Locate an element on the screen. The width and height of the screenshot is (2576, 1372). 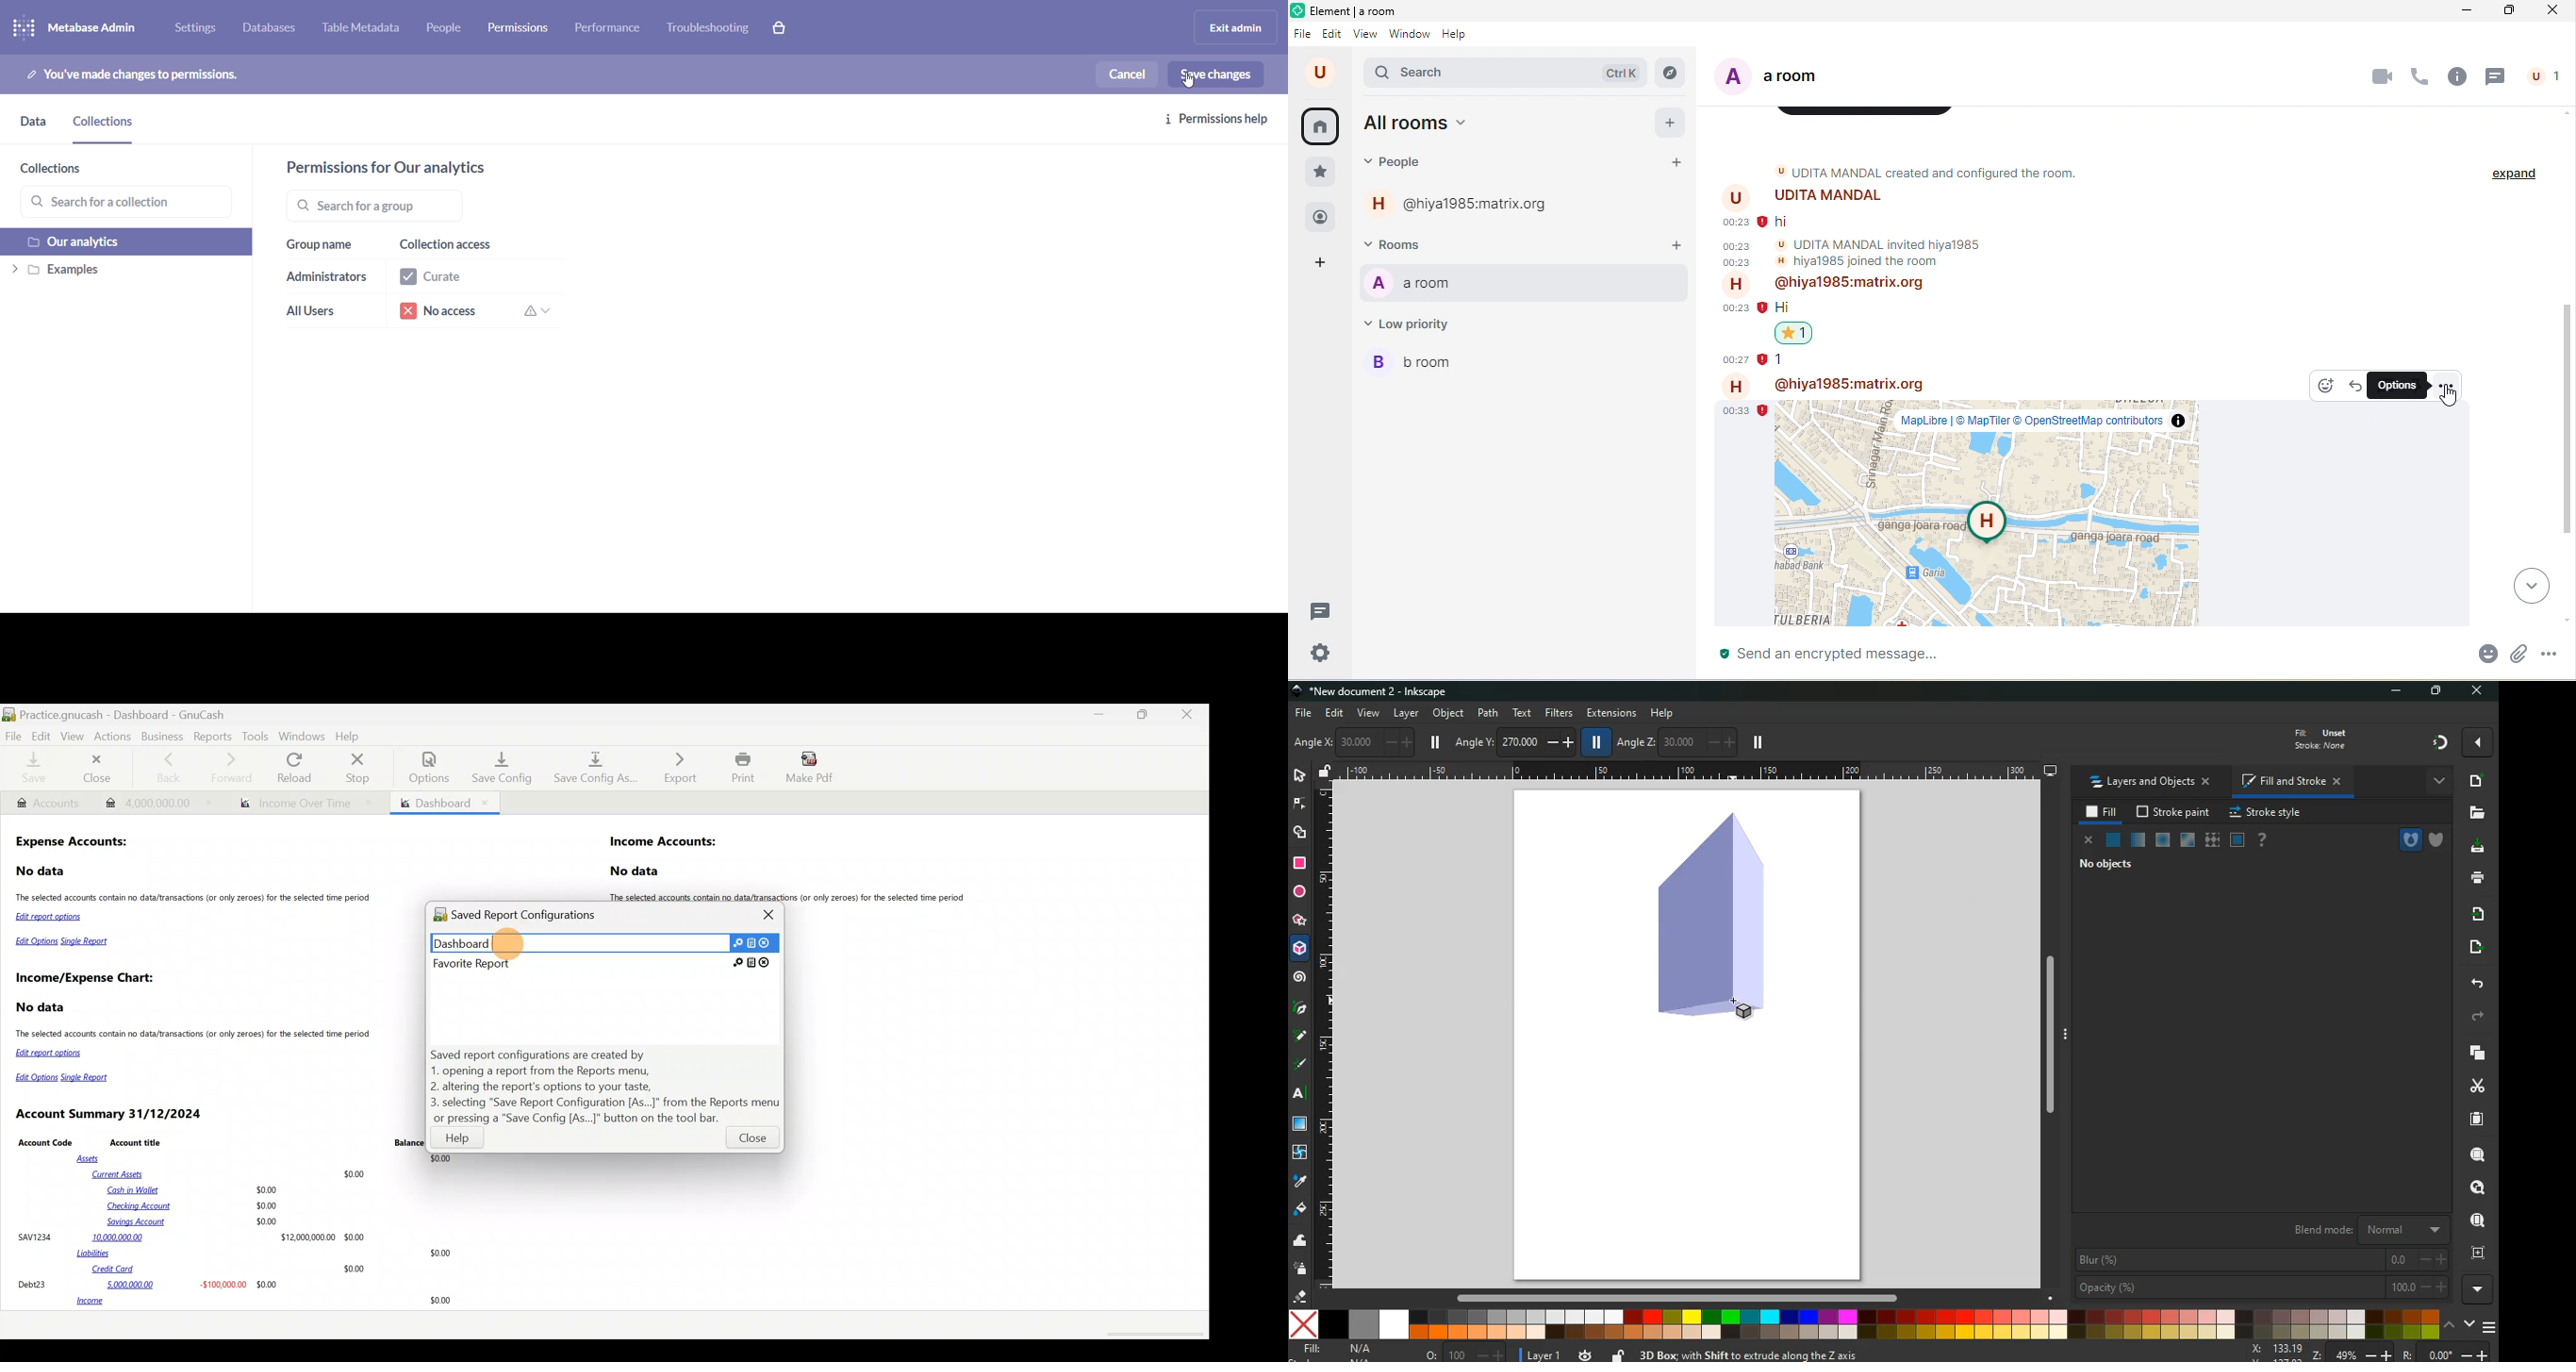
drop down is located at coordinates (2531, 588).